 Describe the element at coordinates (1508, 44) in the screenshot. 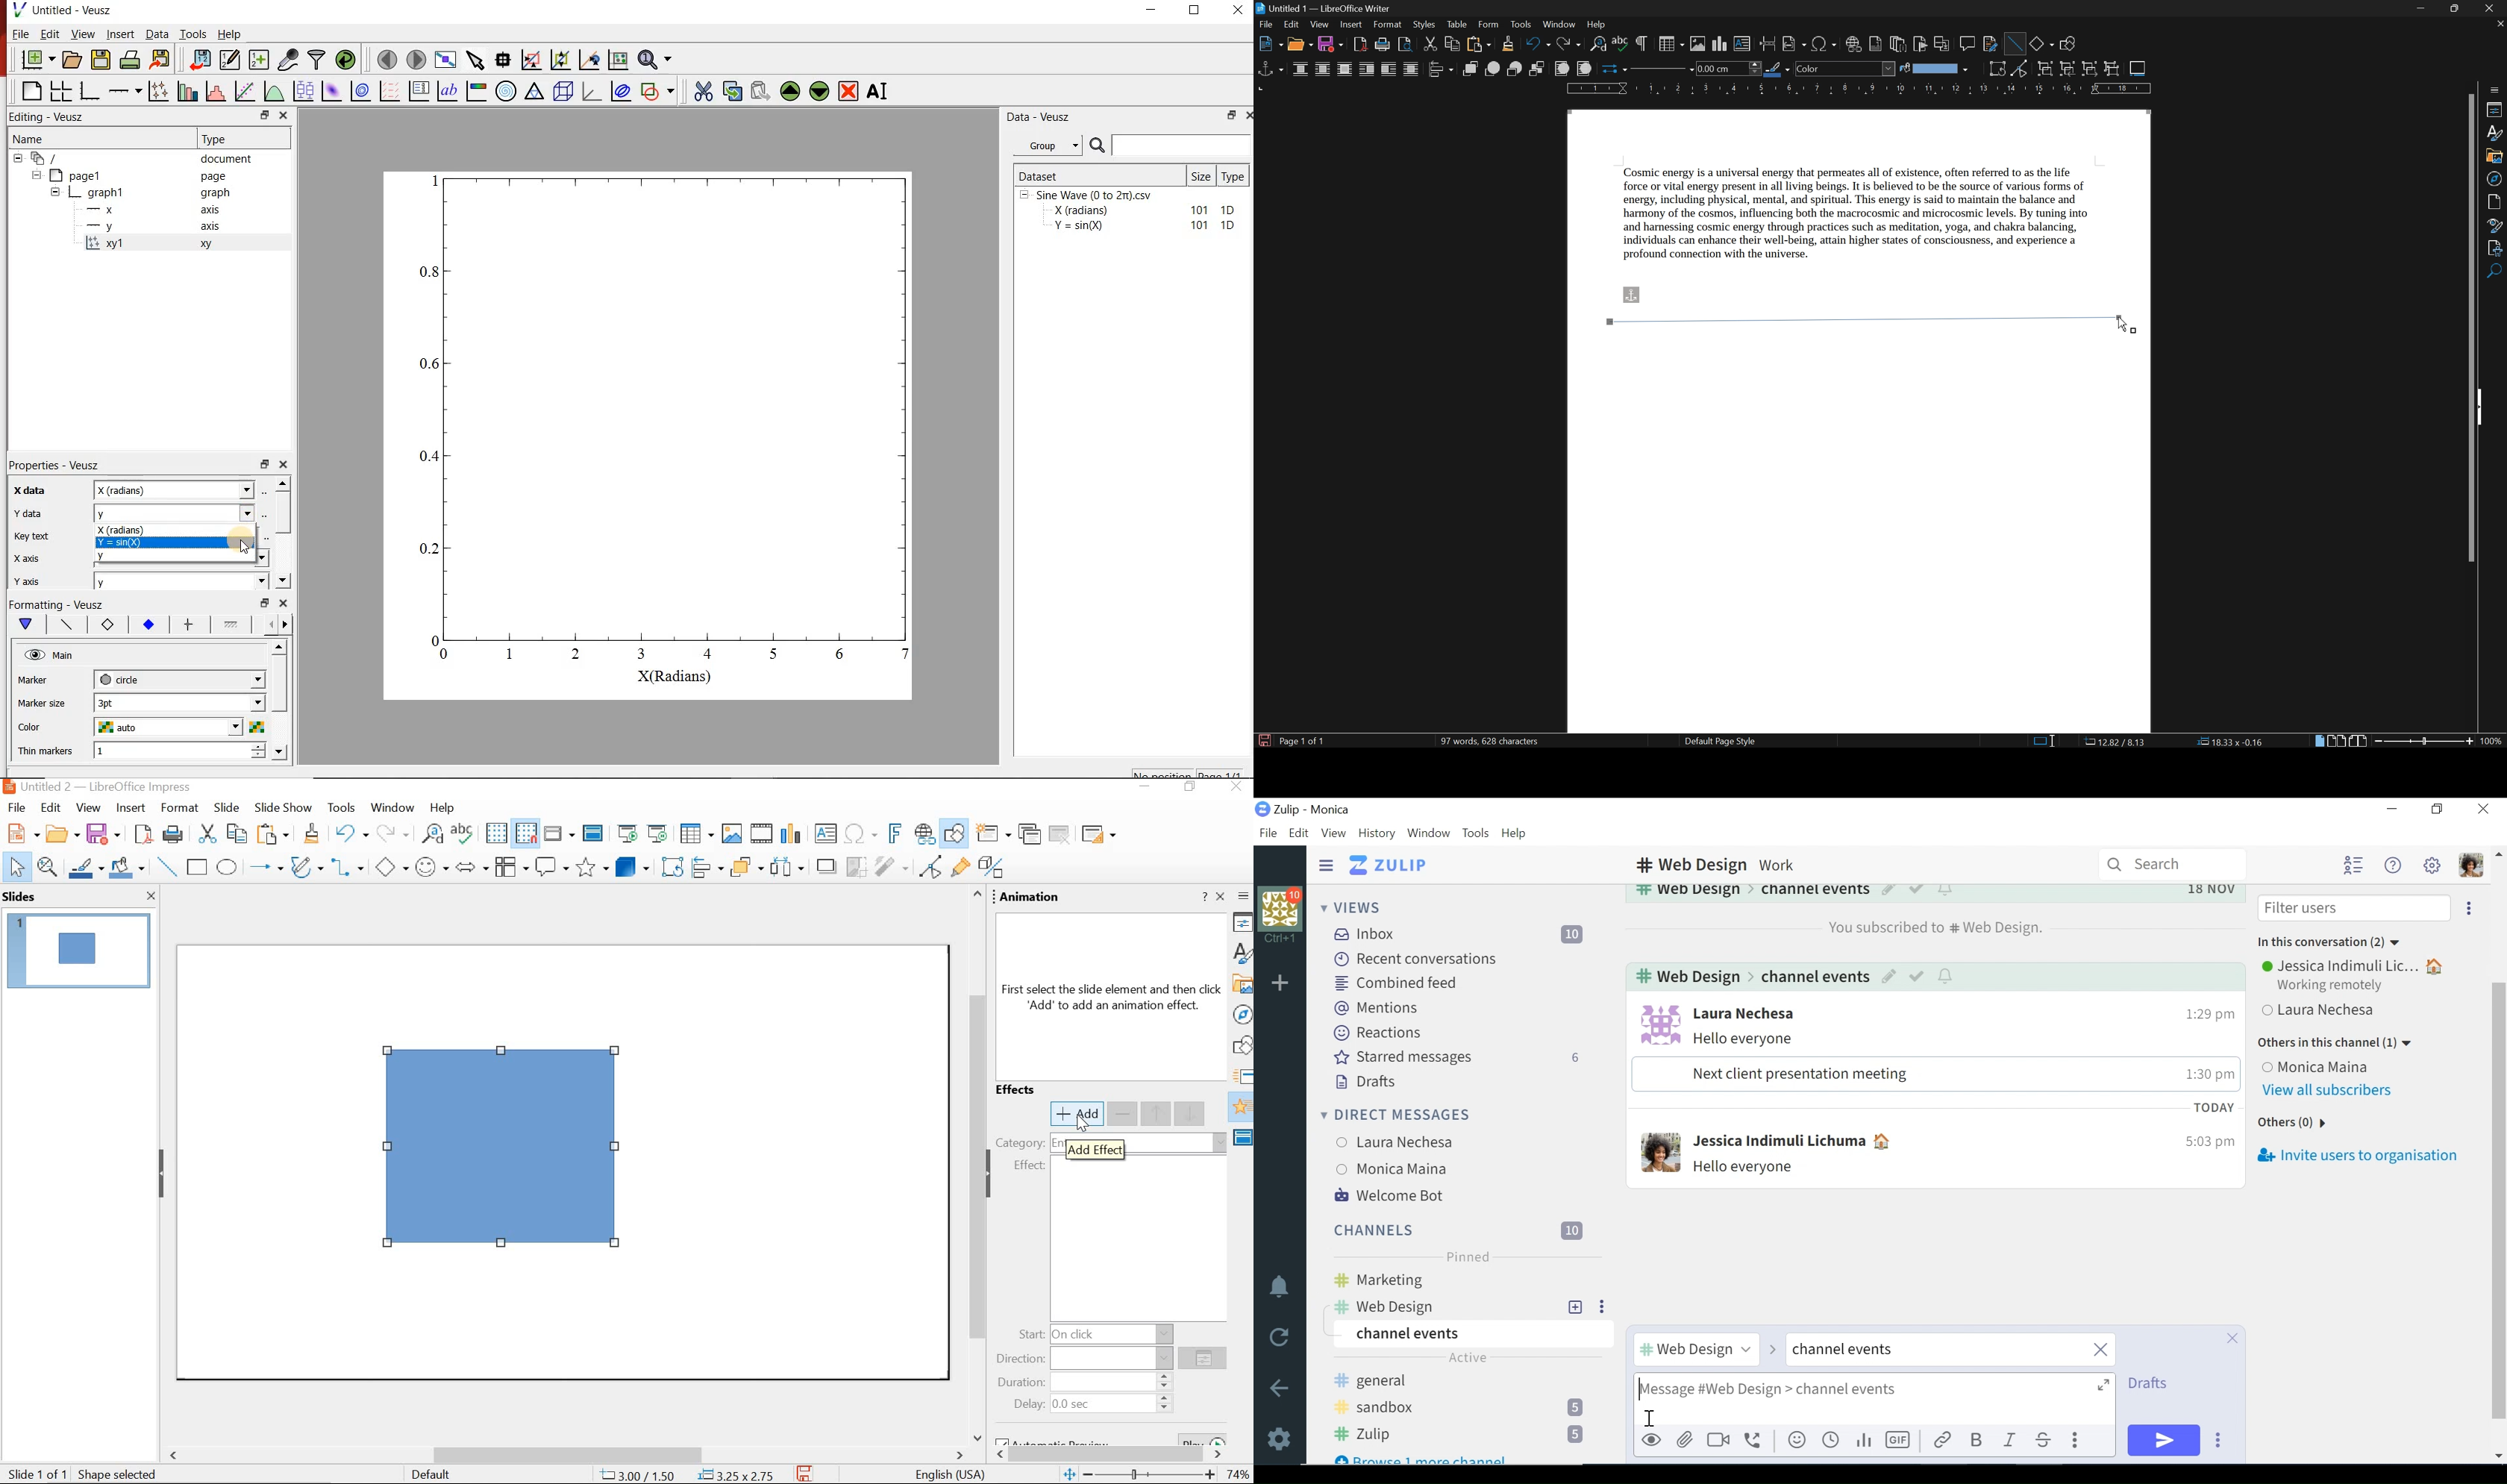

I see `clone formatting` at that location.